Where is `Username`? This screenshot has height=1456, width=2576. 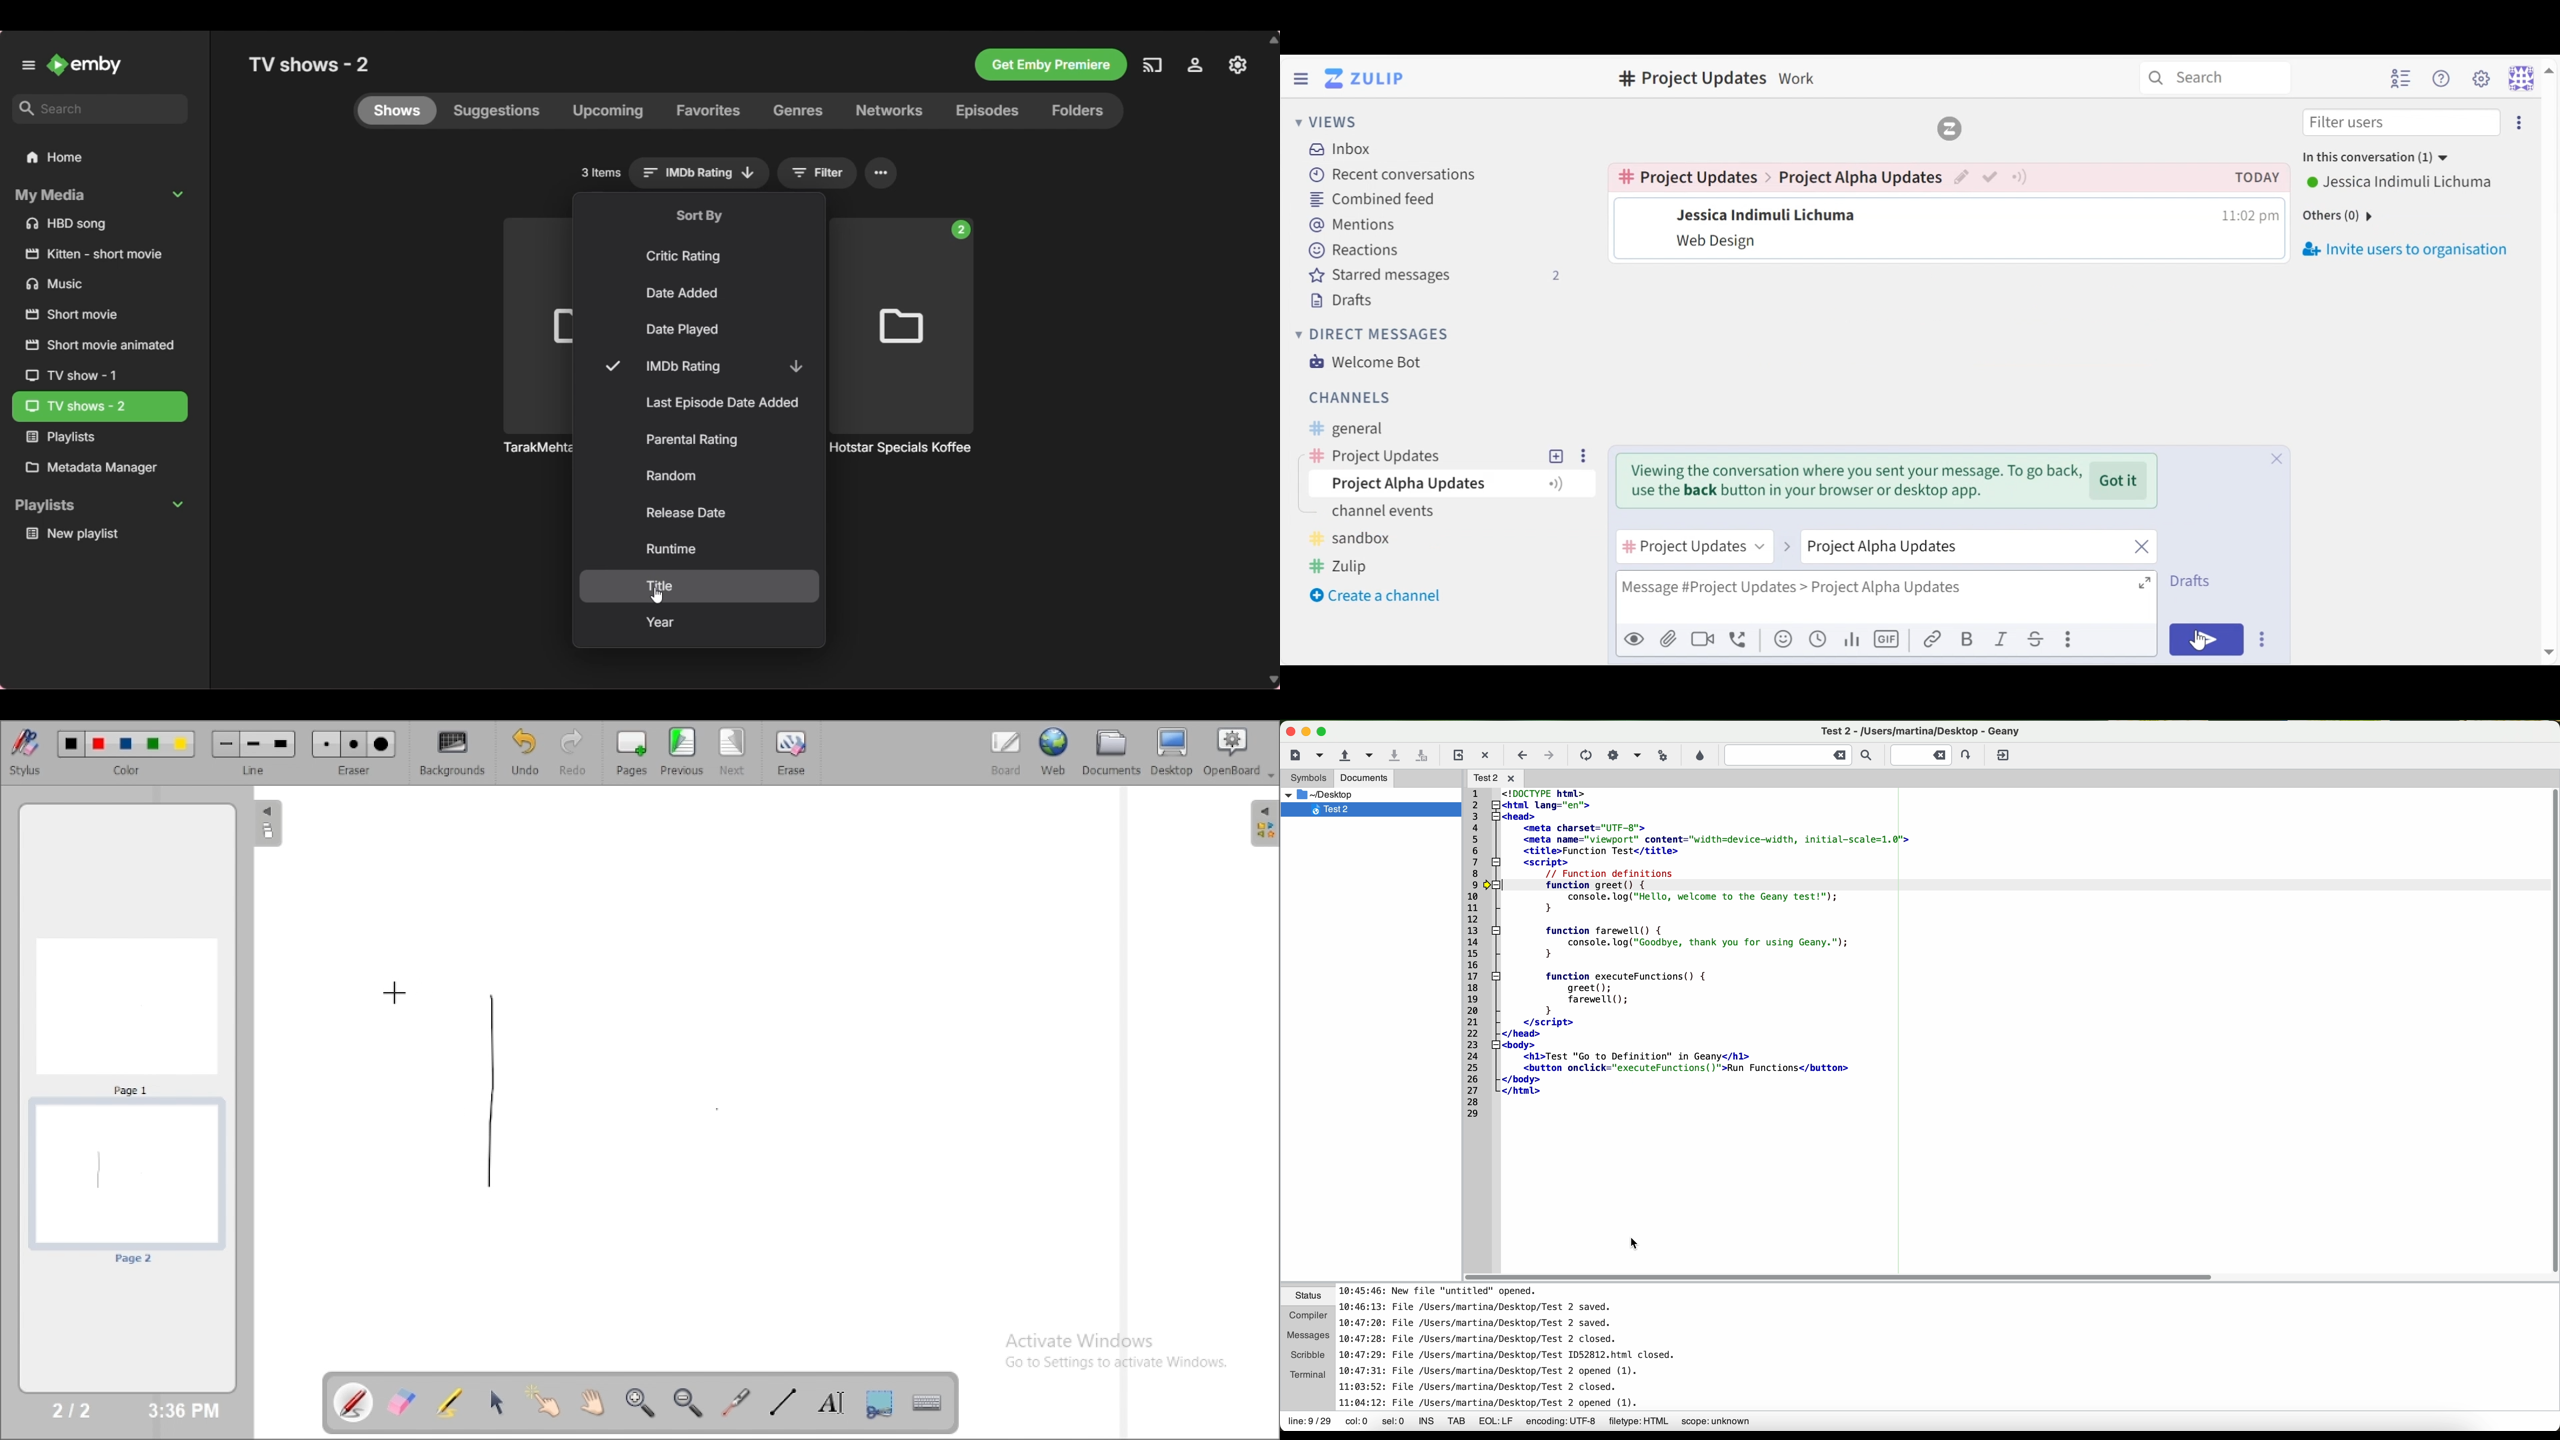 Username is located at coordinates (2403, 183).